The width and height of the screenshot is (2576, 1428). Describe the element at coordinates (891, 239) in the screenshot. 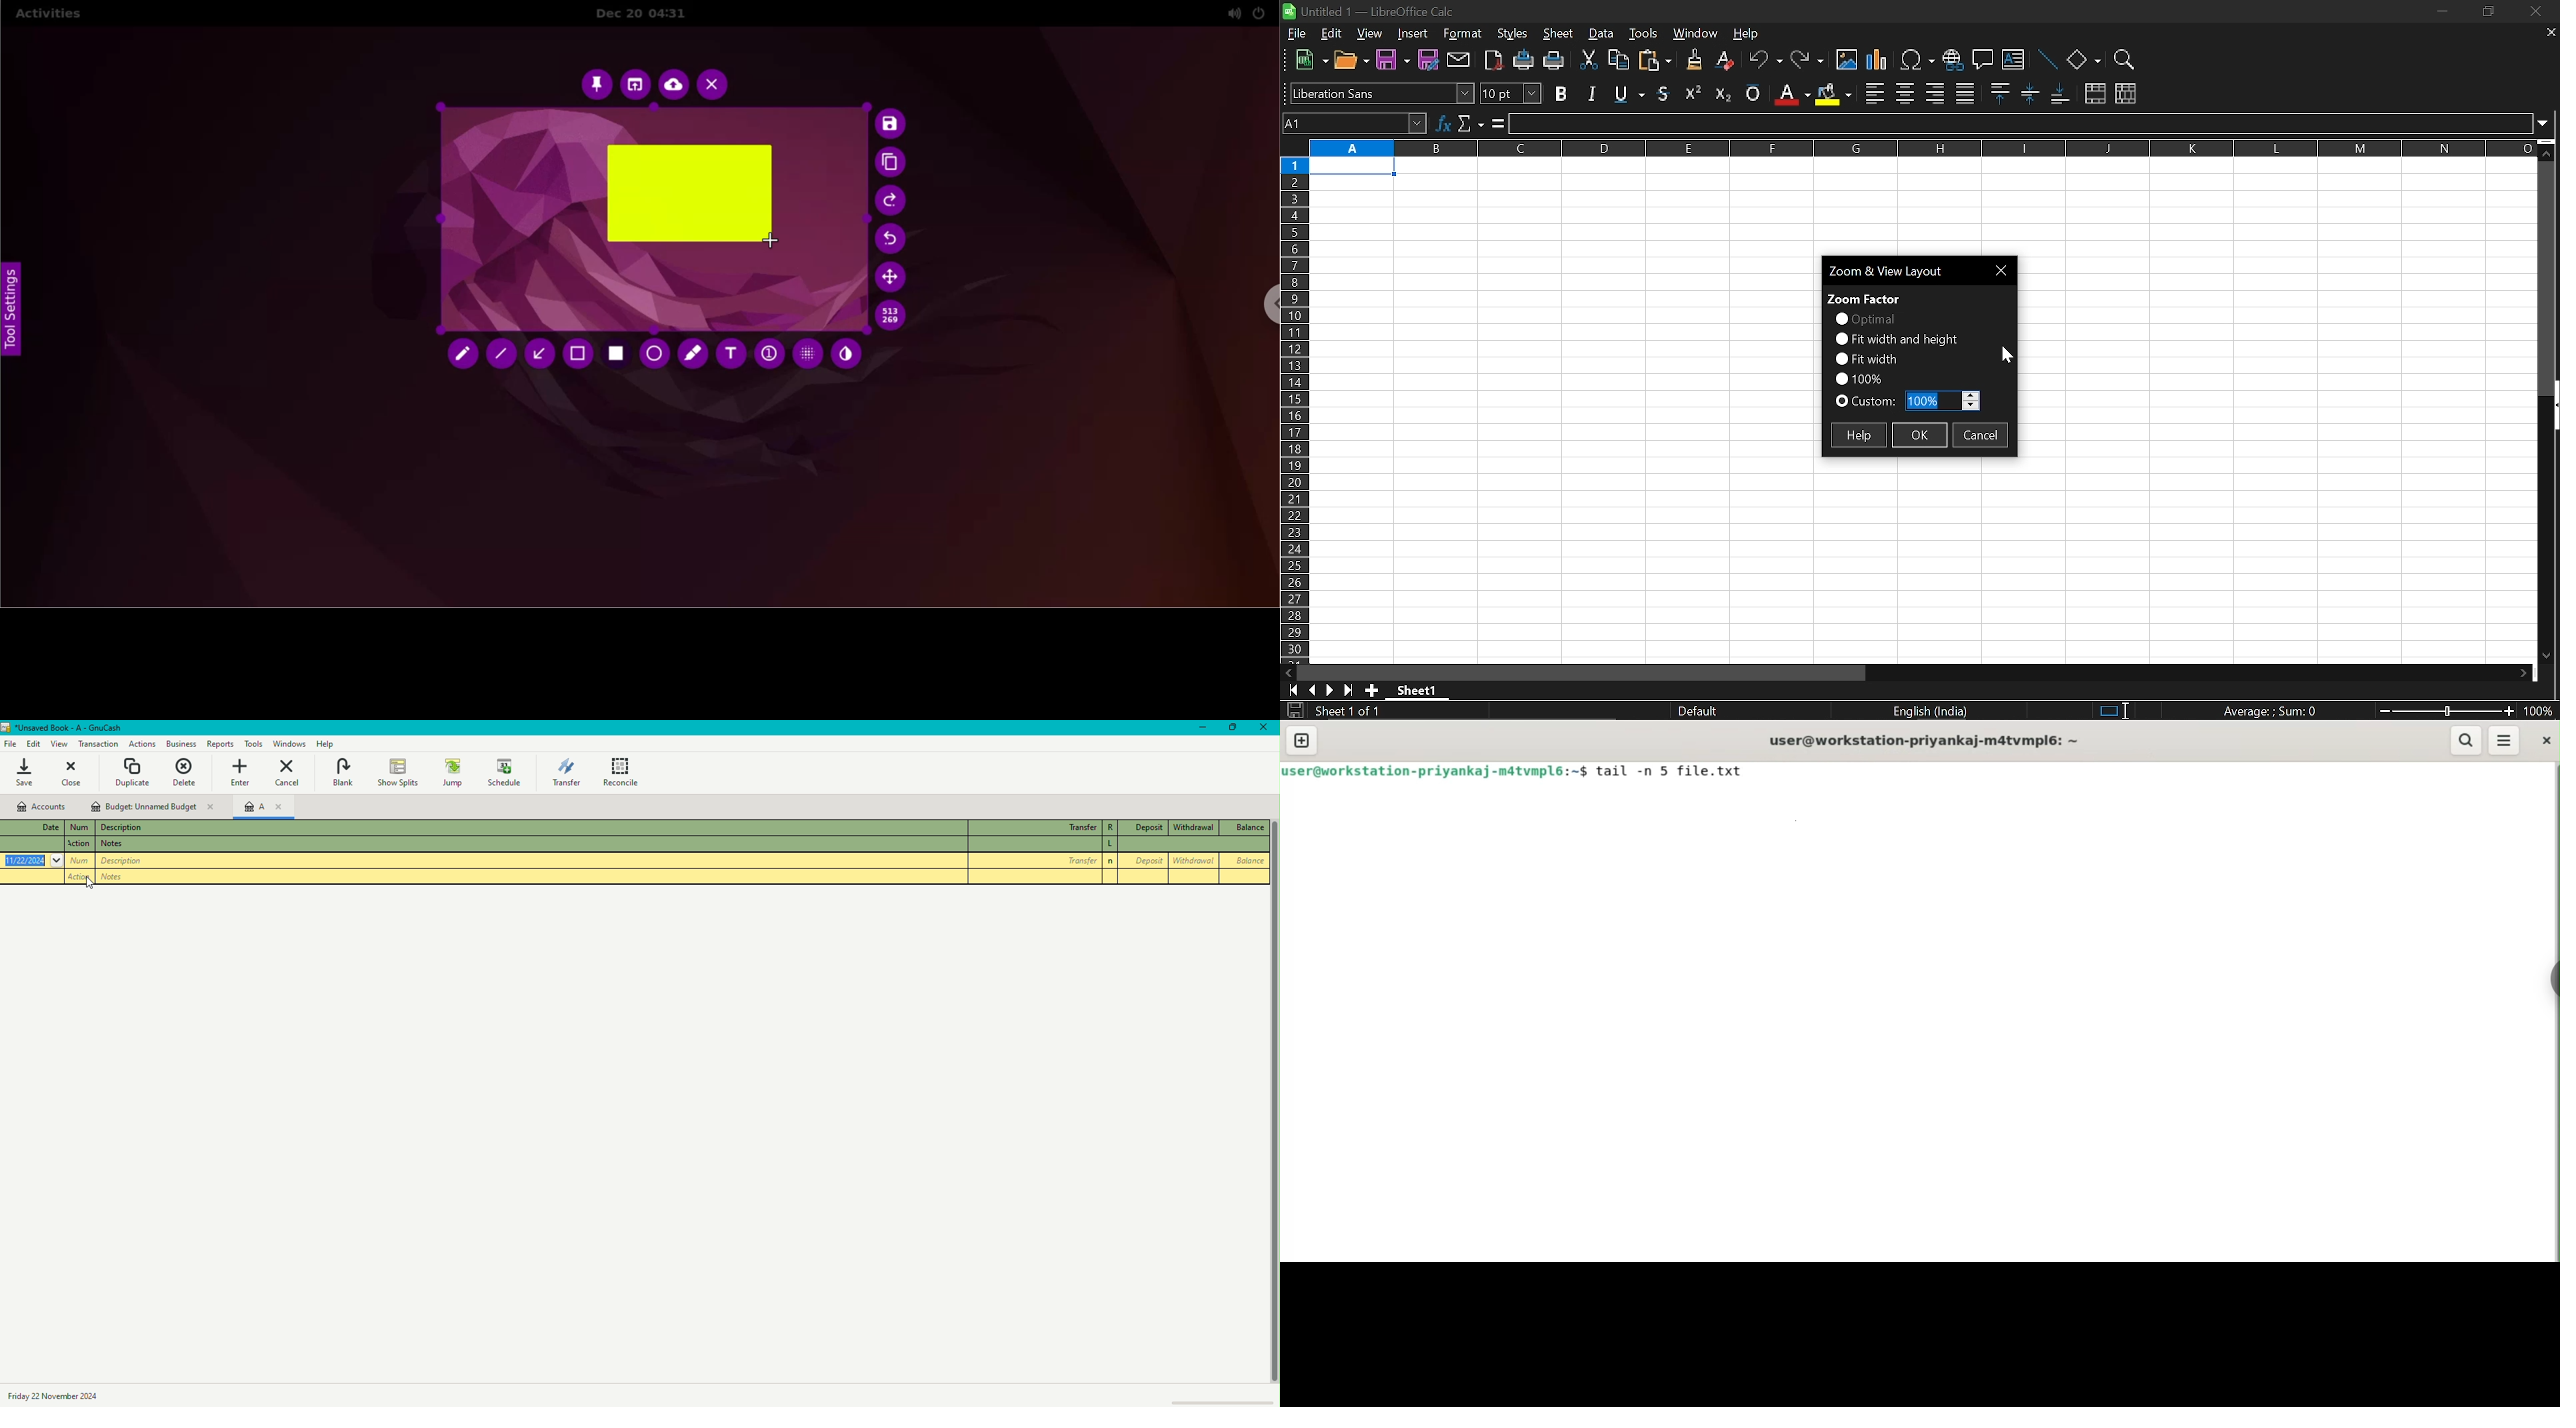

I see `undo` at that location.